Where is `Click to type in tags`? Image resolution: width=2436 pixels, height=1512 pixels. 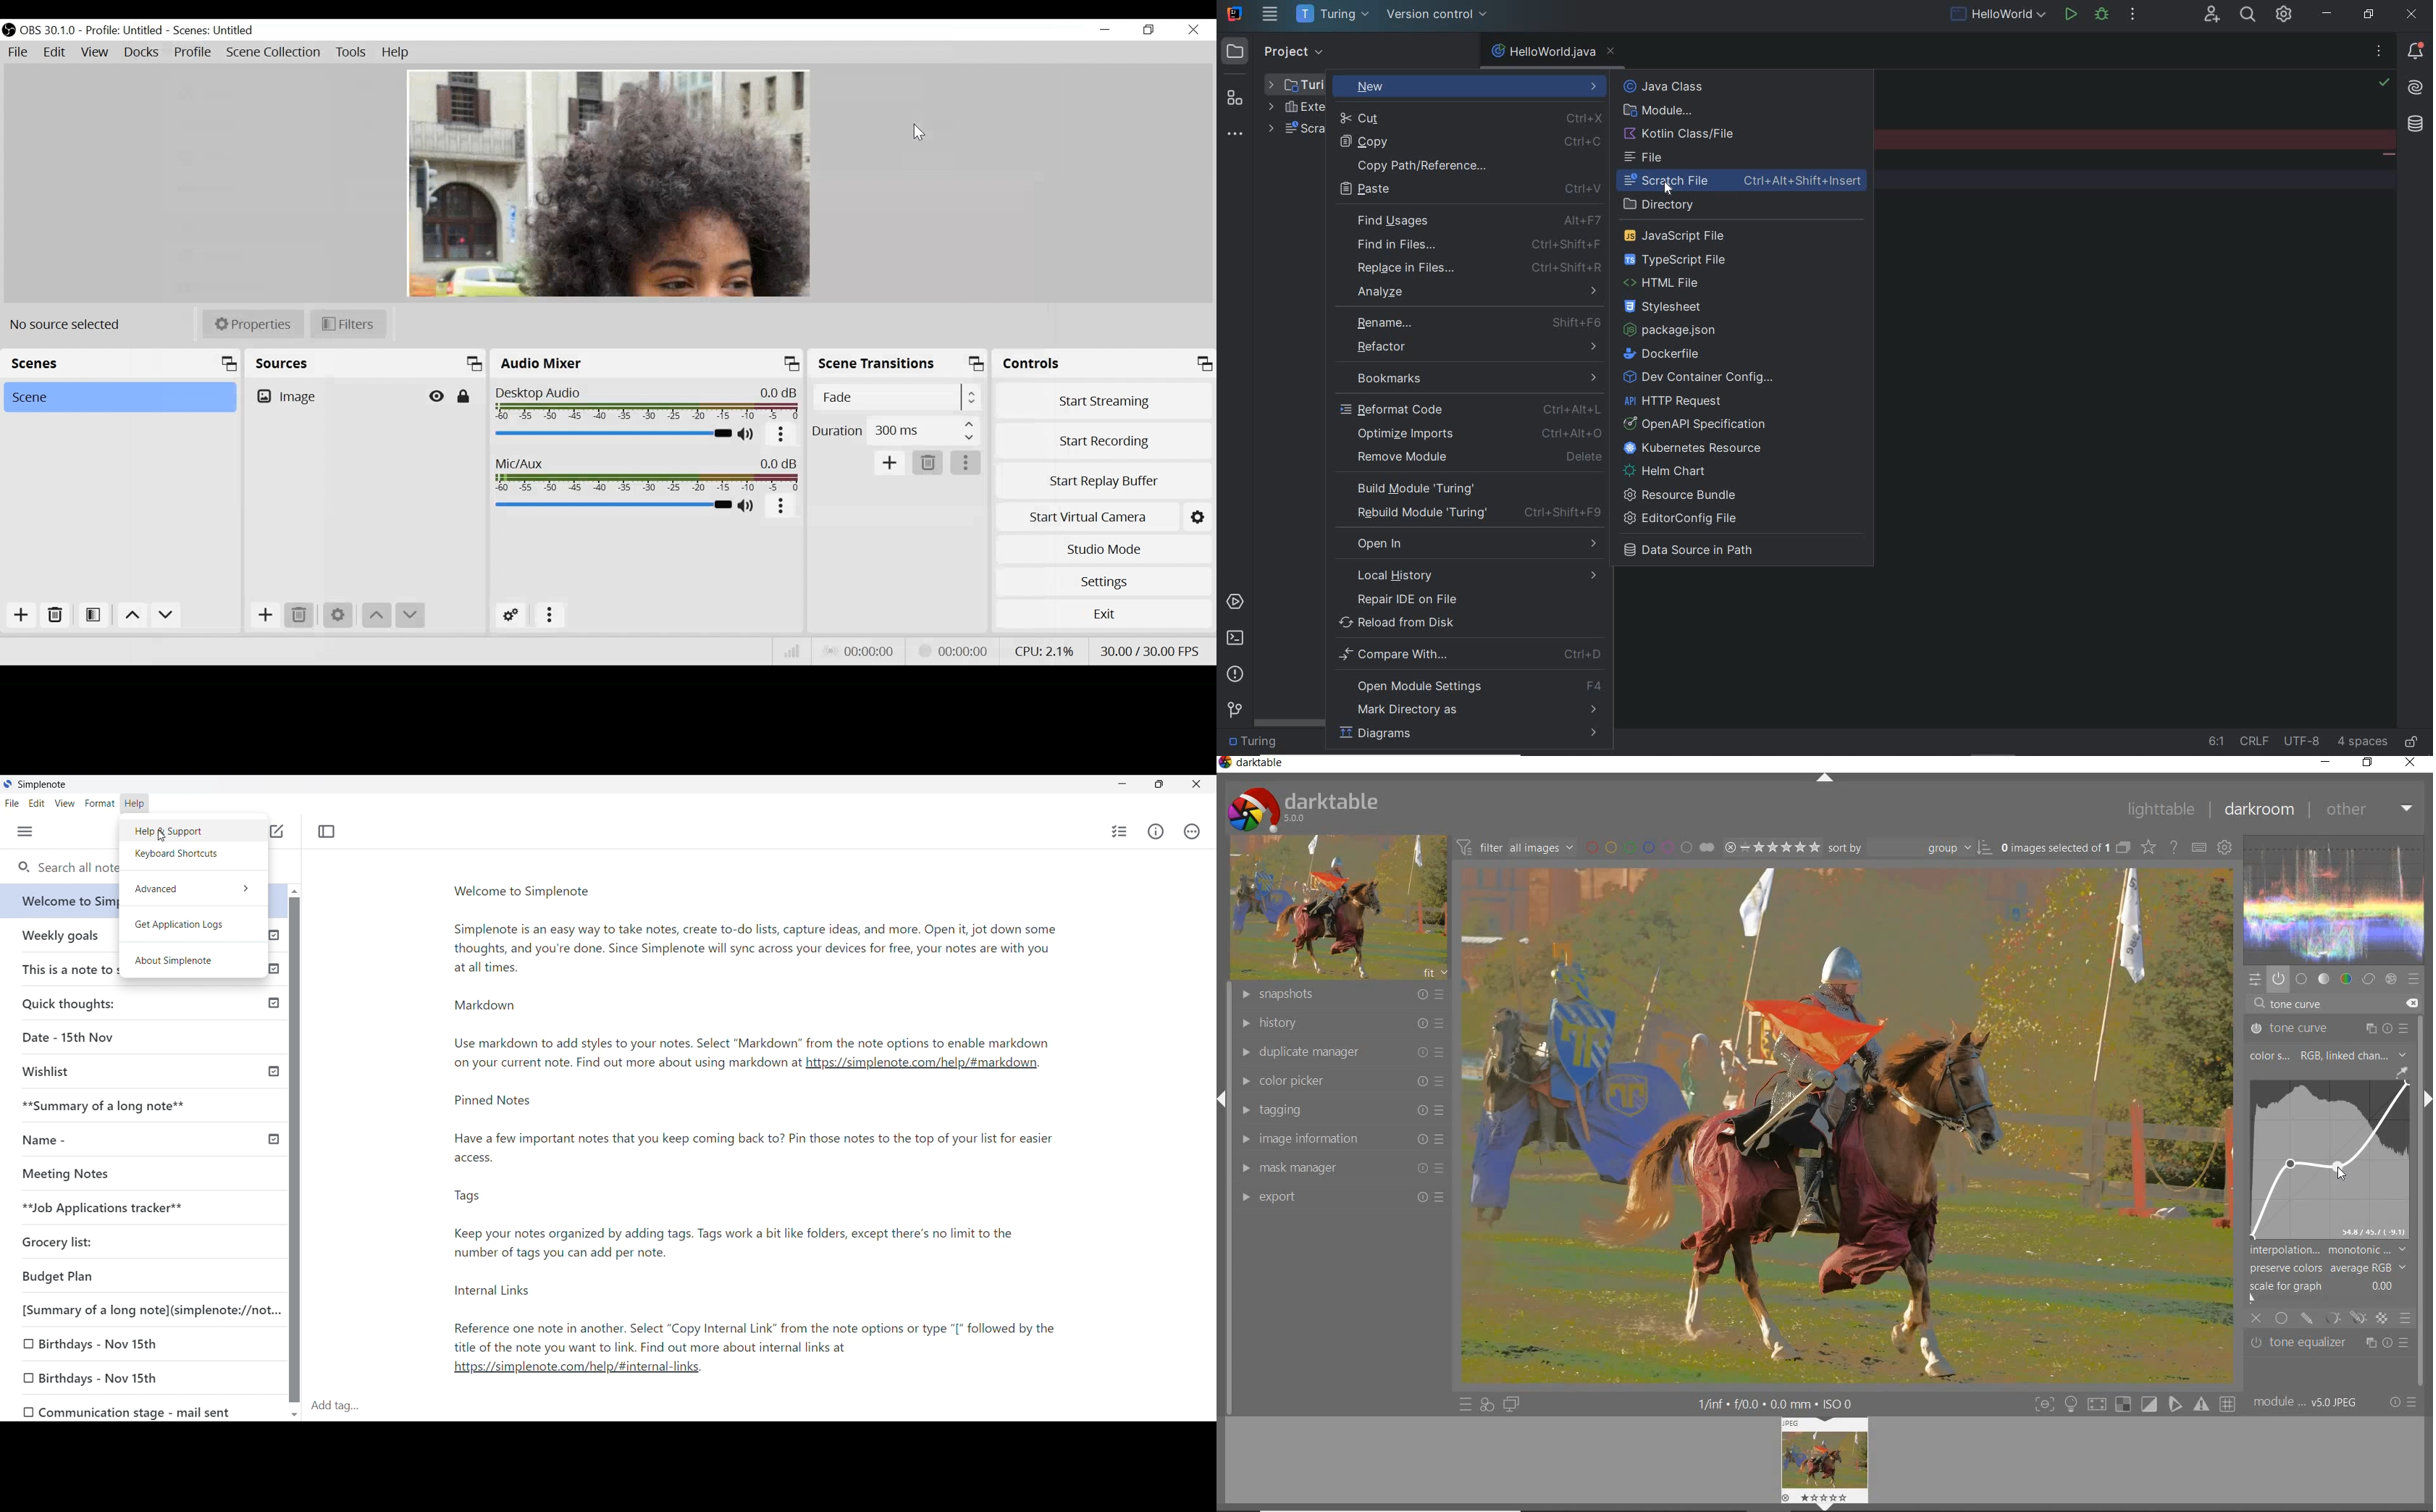 Click to type in tags is located at coordinates (759, 1407).